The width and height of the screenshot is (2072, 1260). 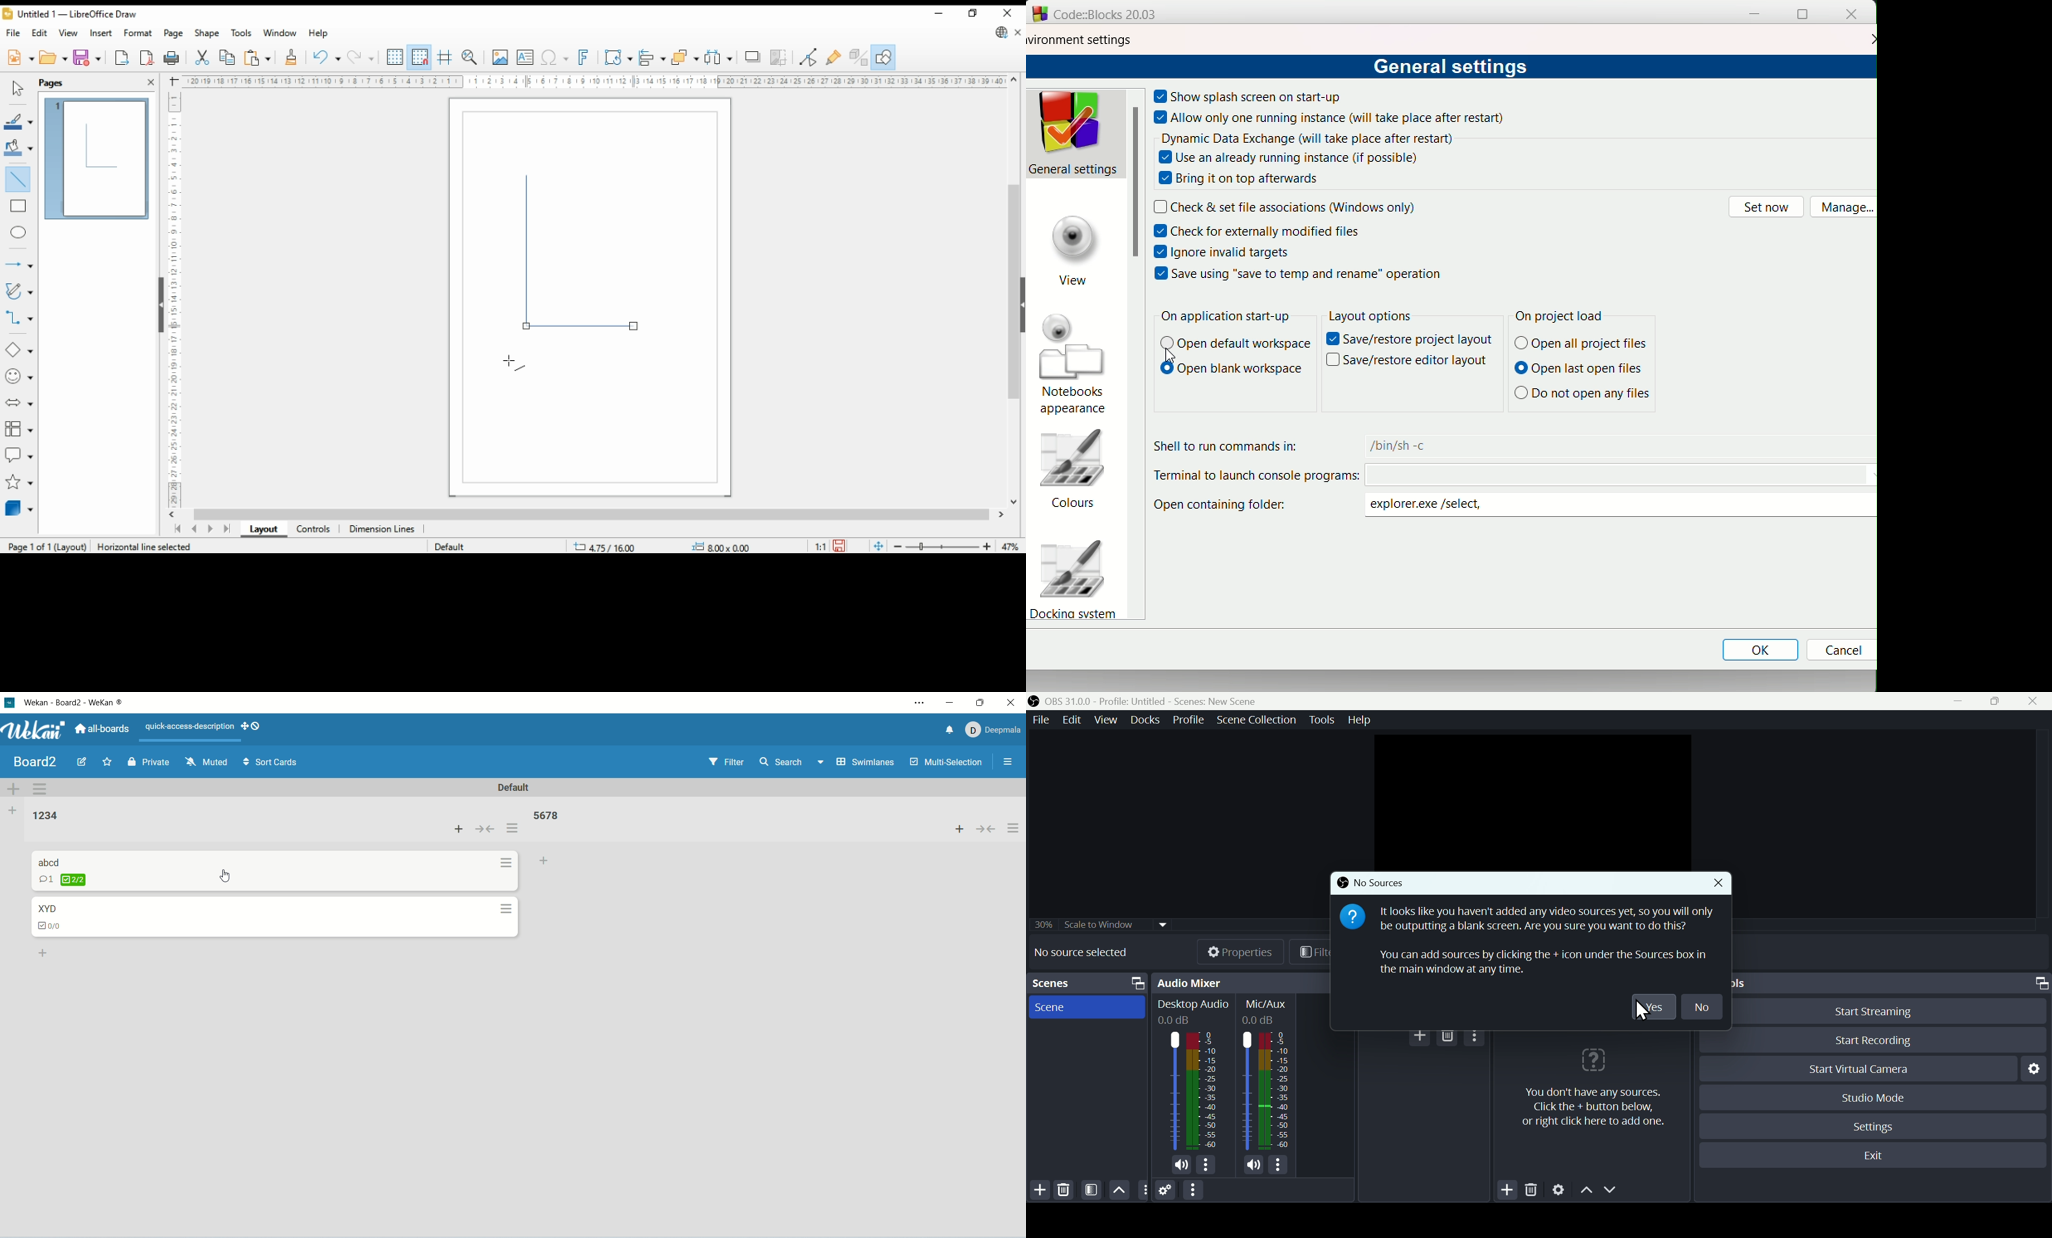 What do you see at coordinates (151, 546) in the screenshot?
I see `Vertical line selected` at bounding box center [151, 546].